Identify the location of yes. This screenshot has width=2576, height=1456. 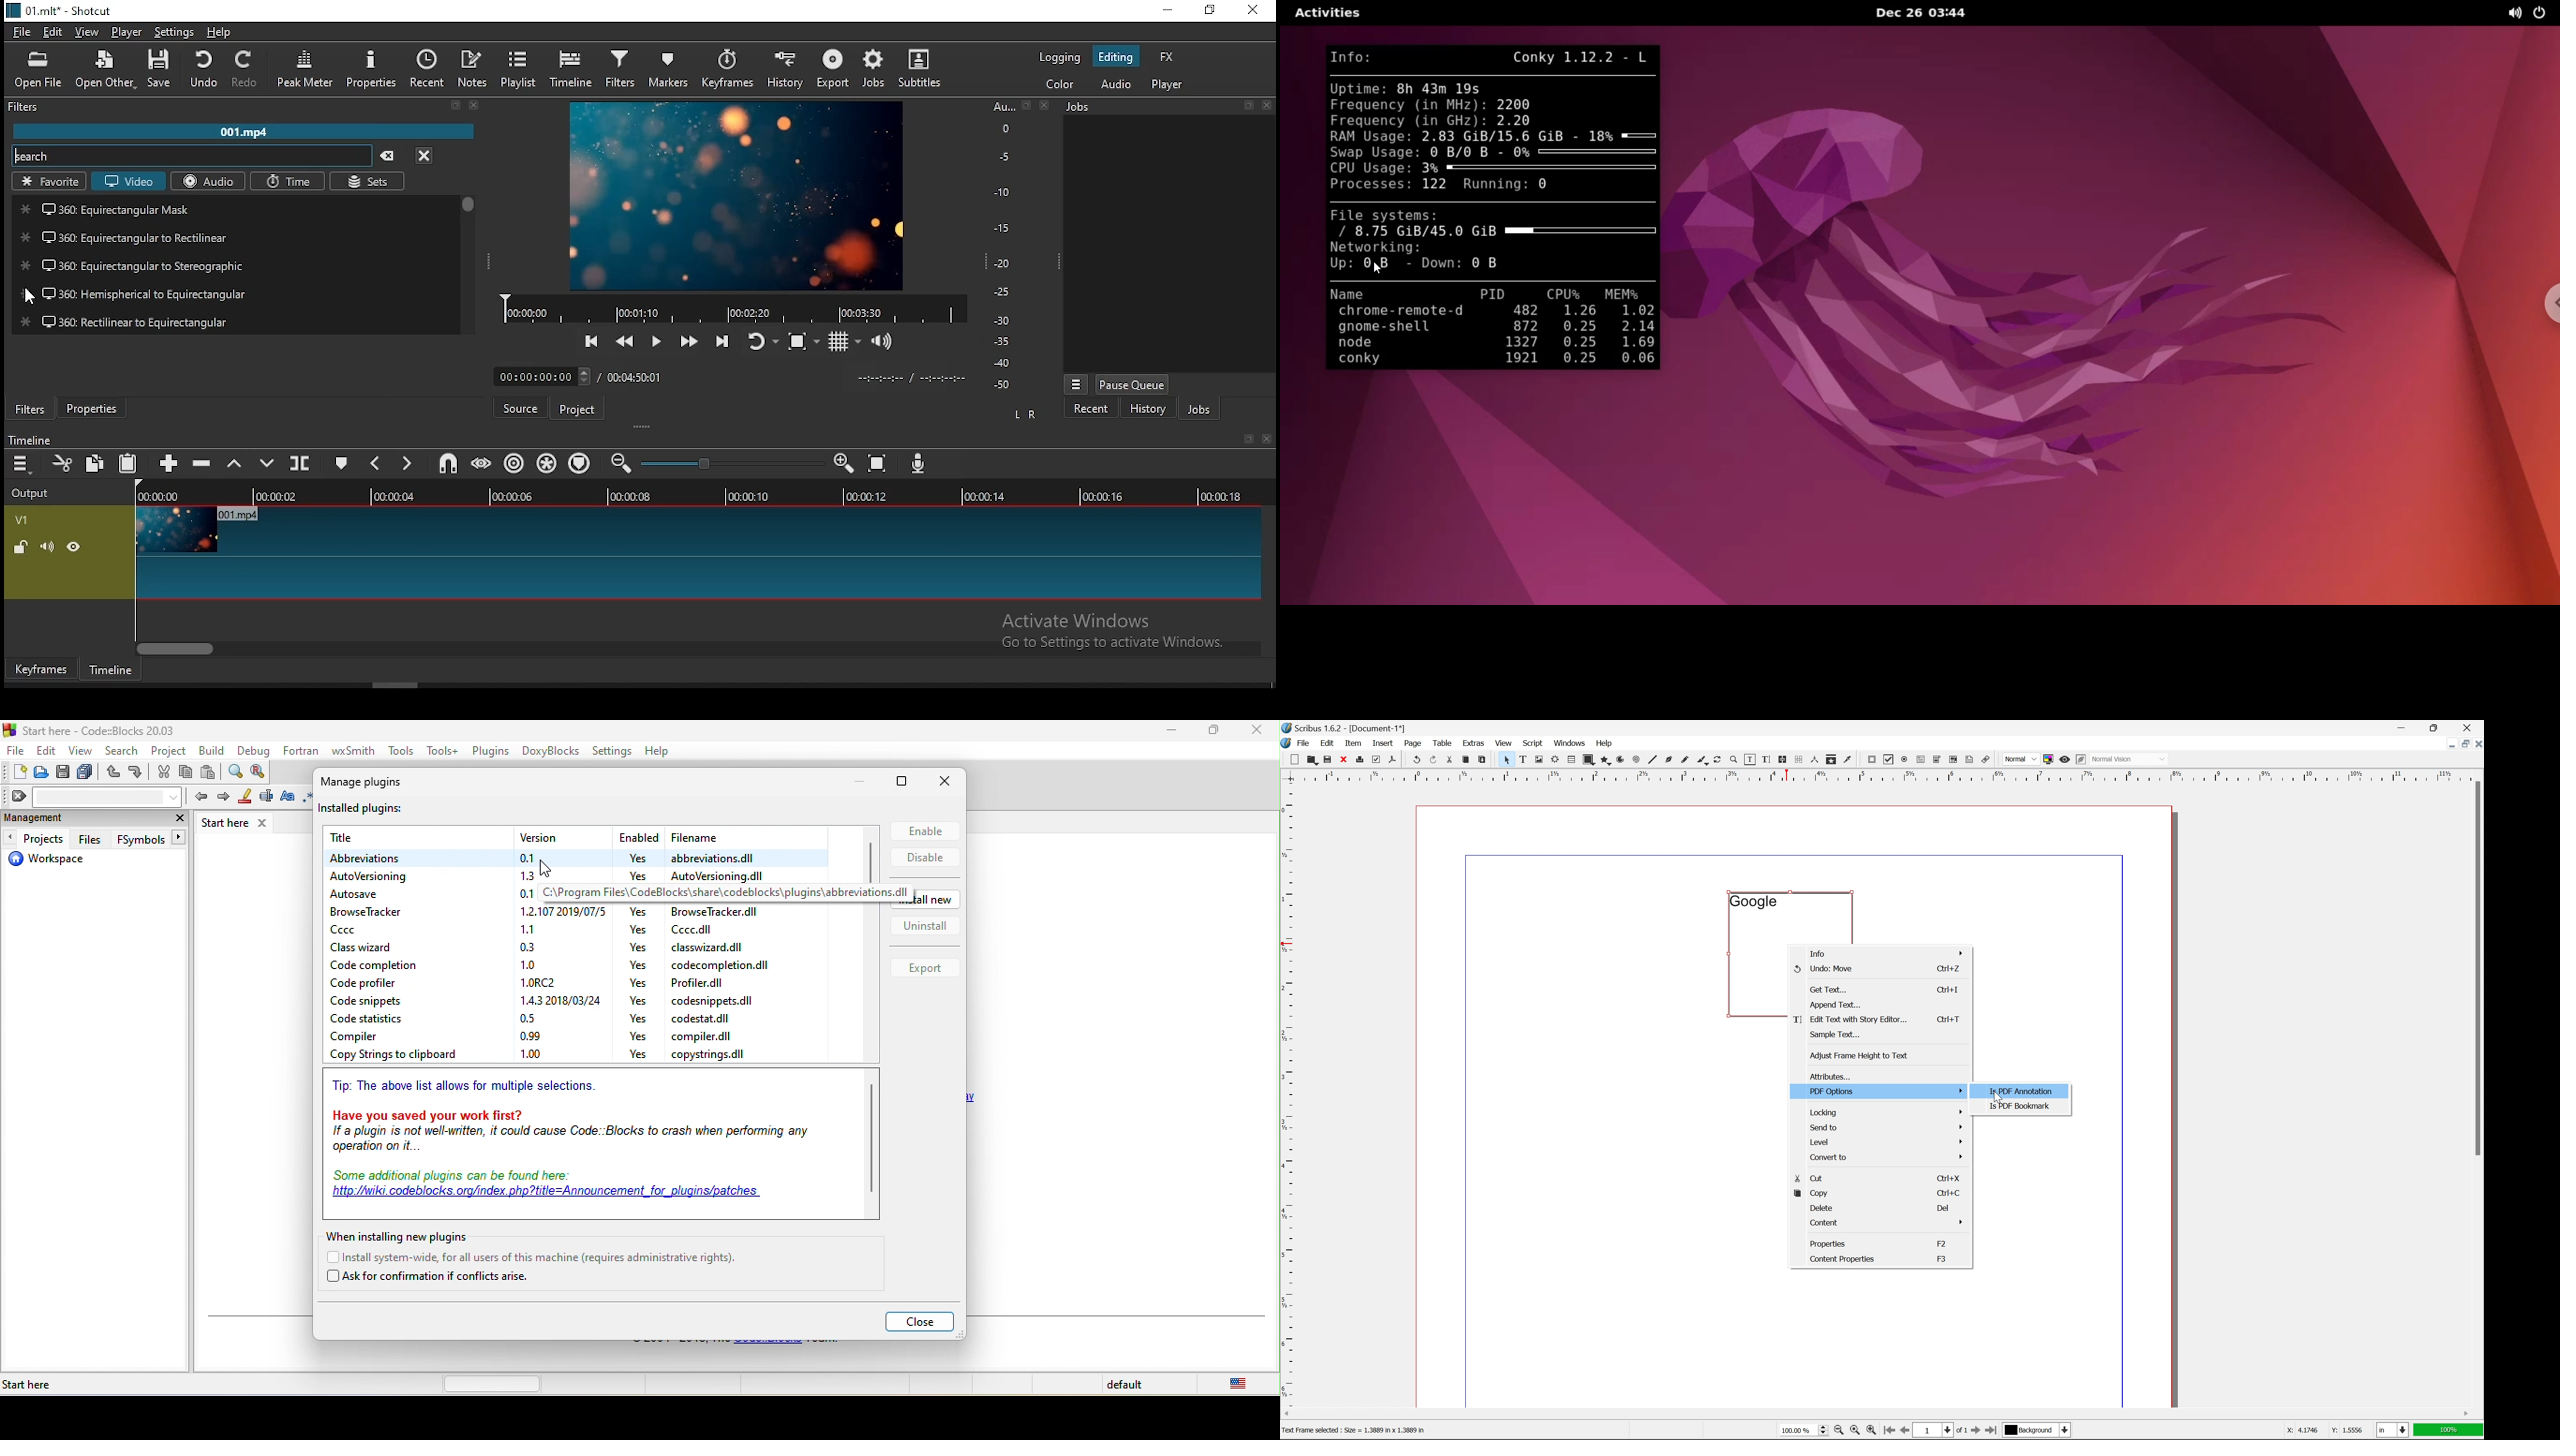
(637, 1054).